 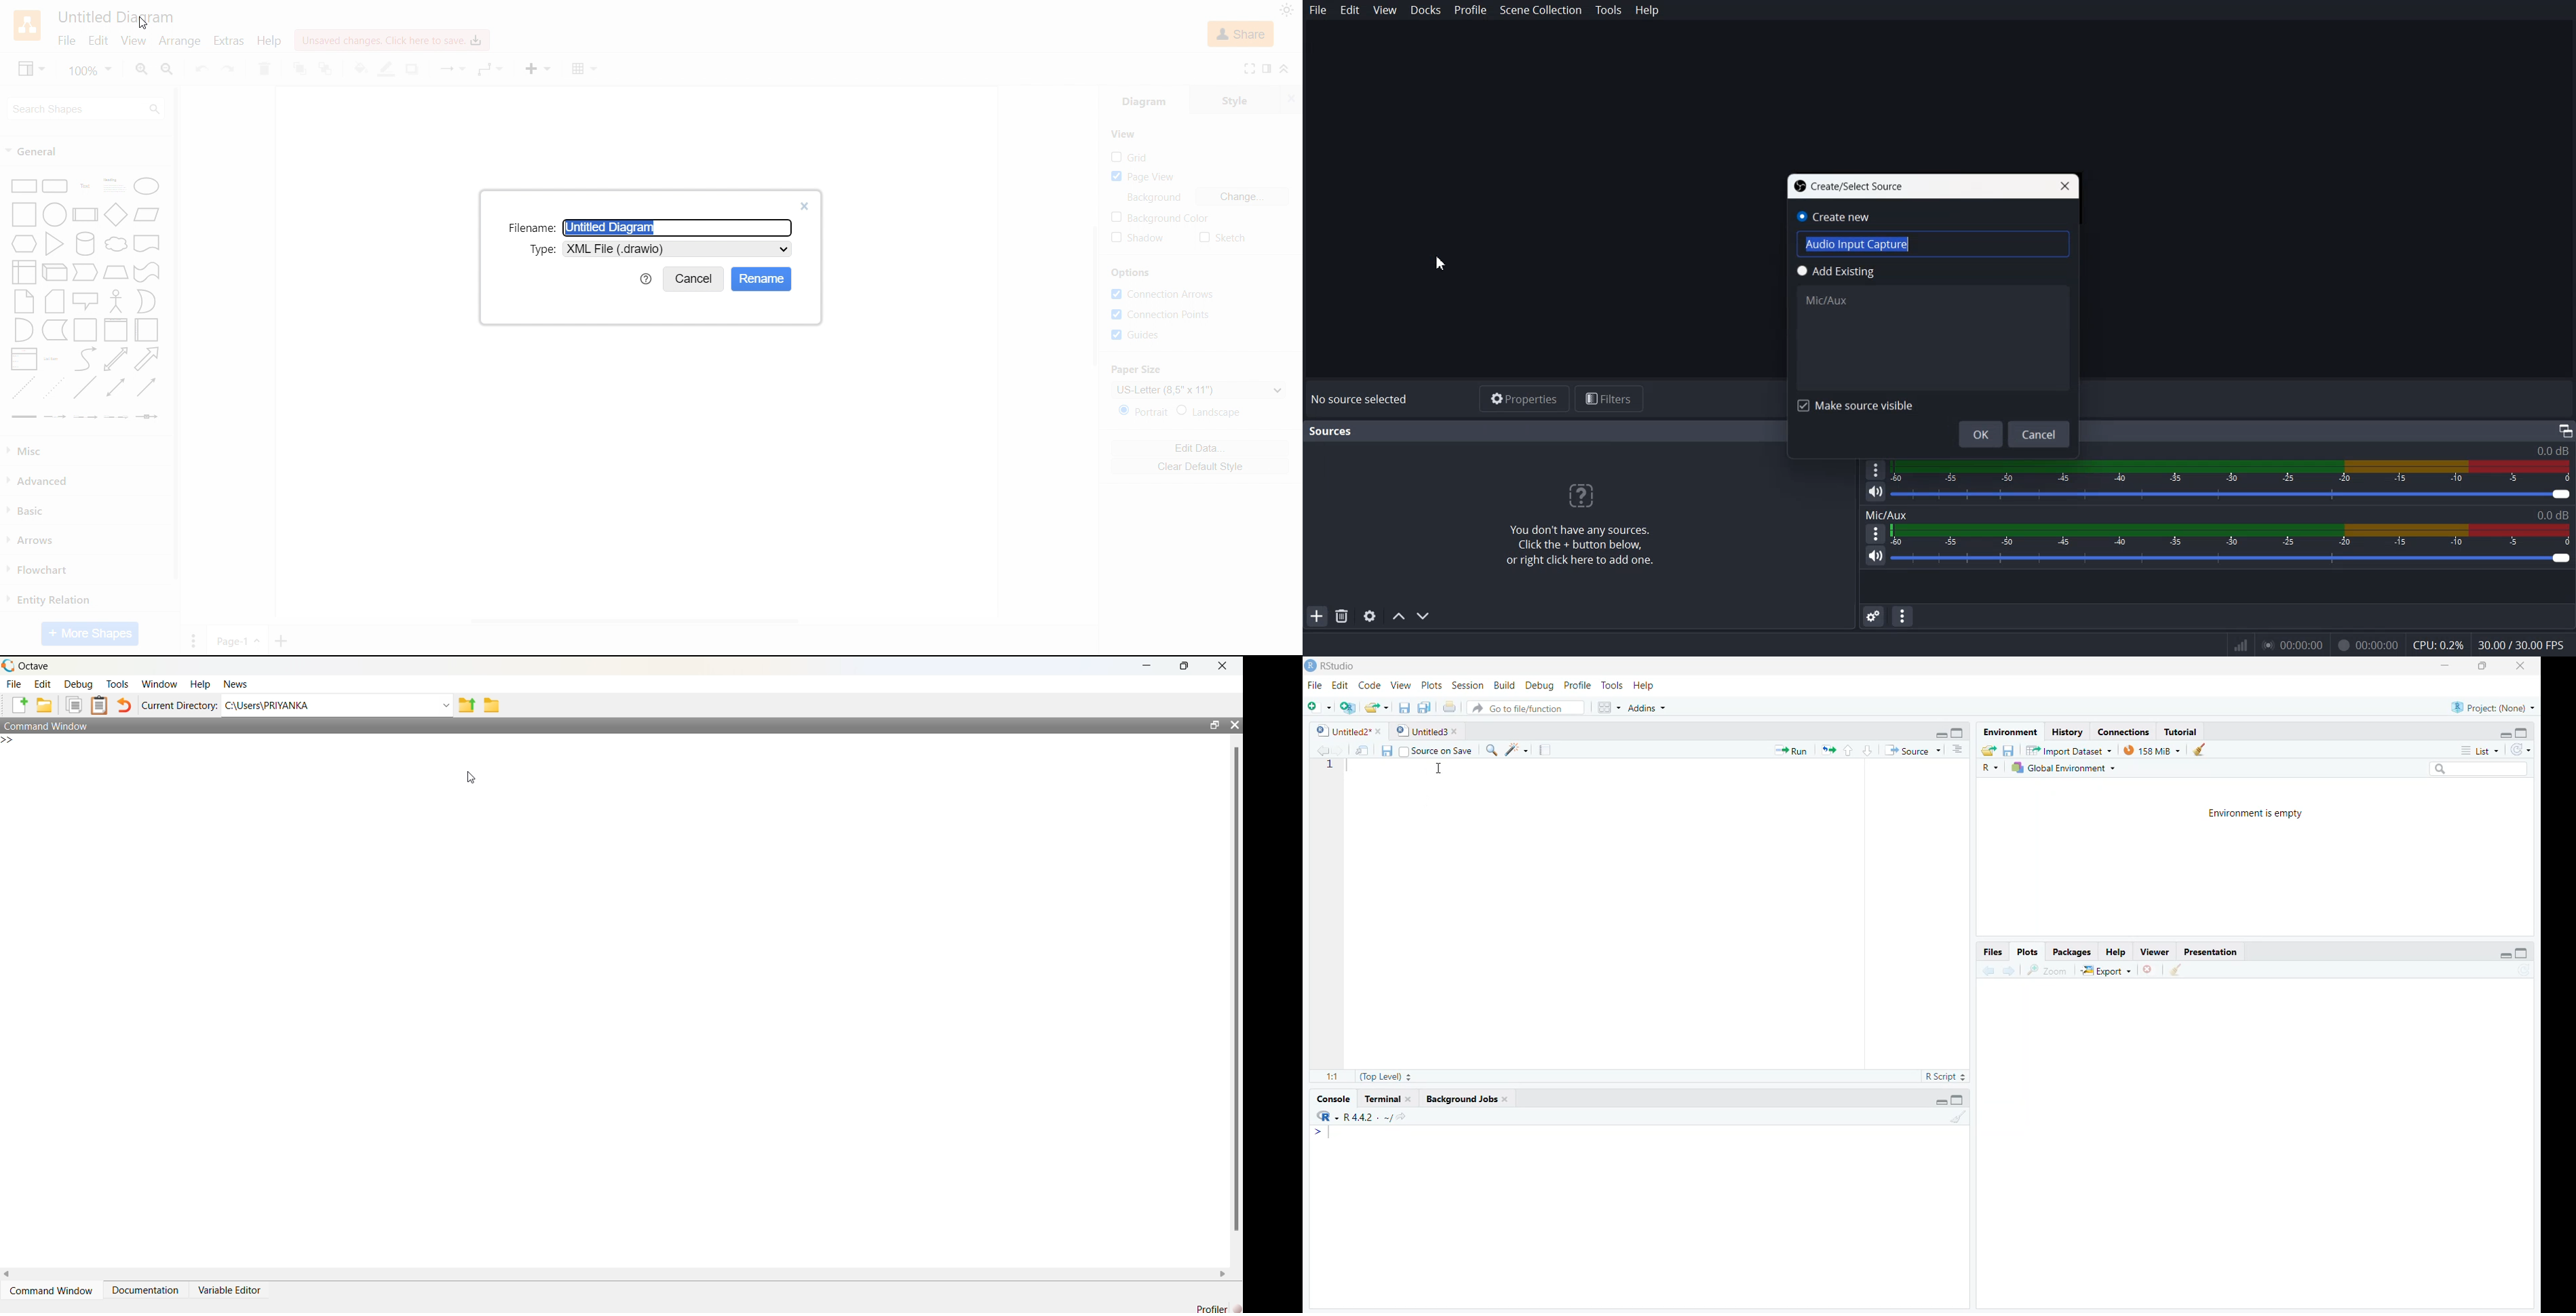 I want to click on Landscape , so click(x=1211, y=411).